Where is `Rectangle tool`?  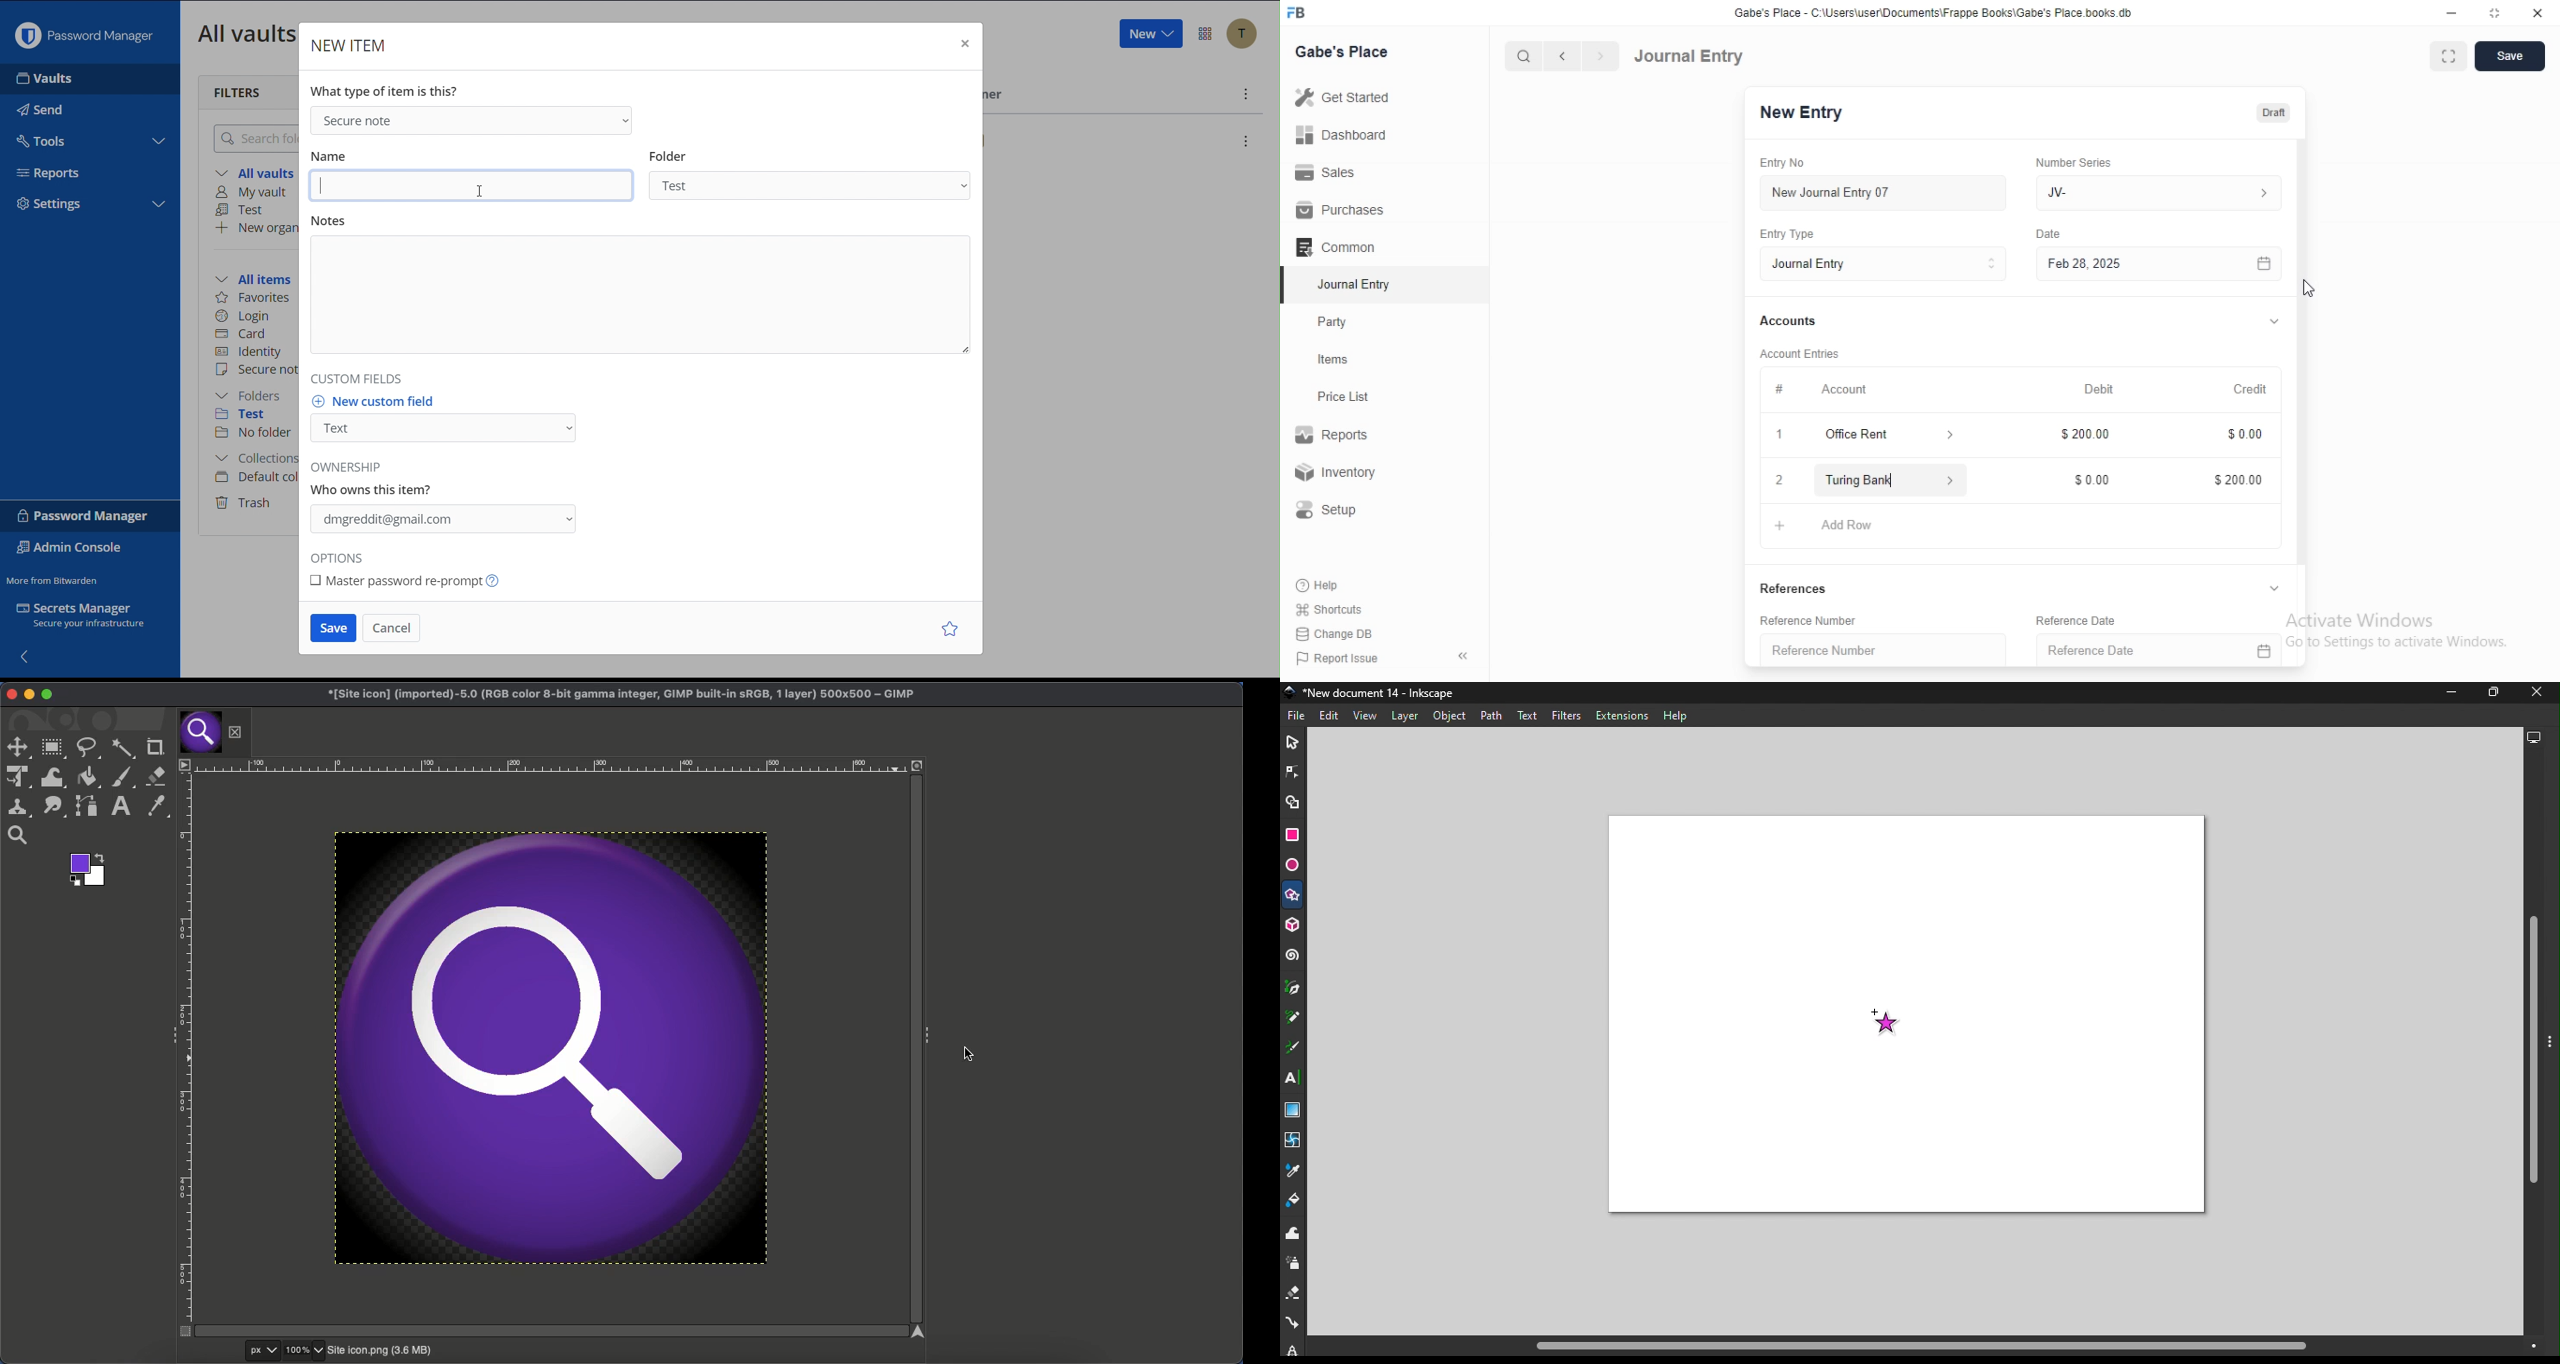
Rectangle tool is located at coordinates (1292, 837).